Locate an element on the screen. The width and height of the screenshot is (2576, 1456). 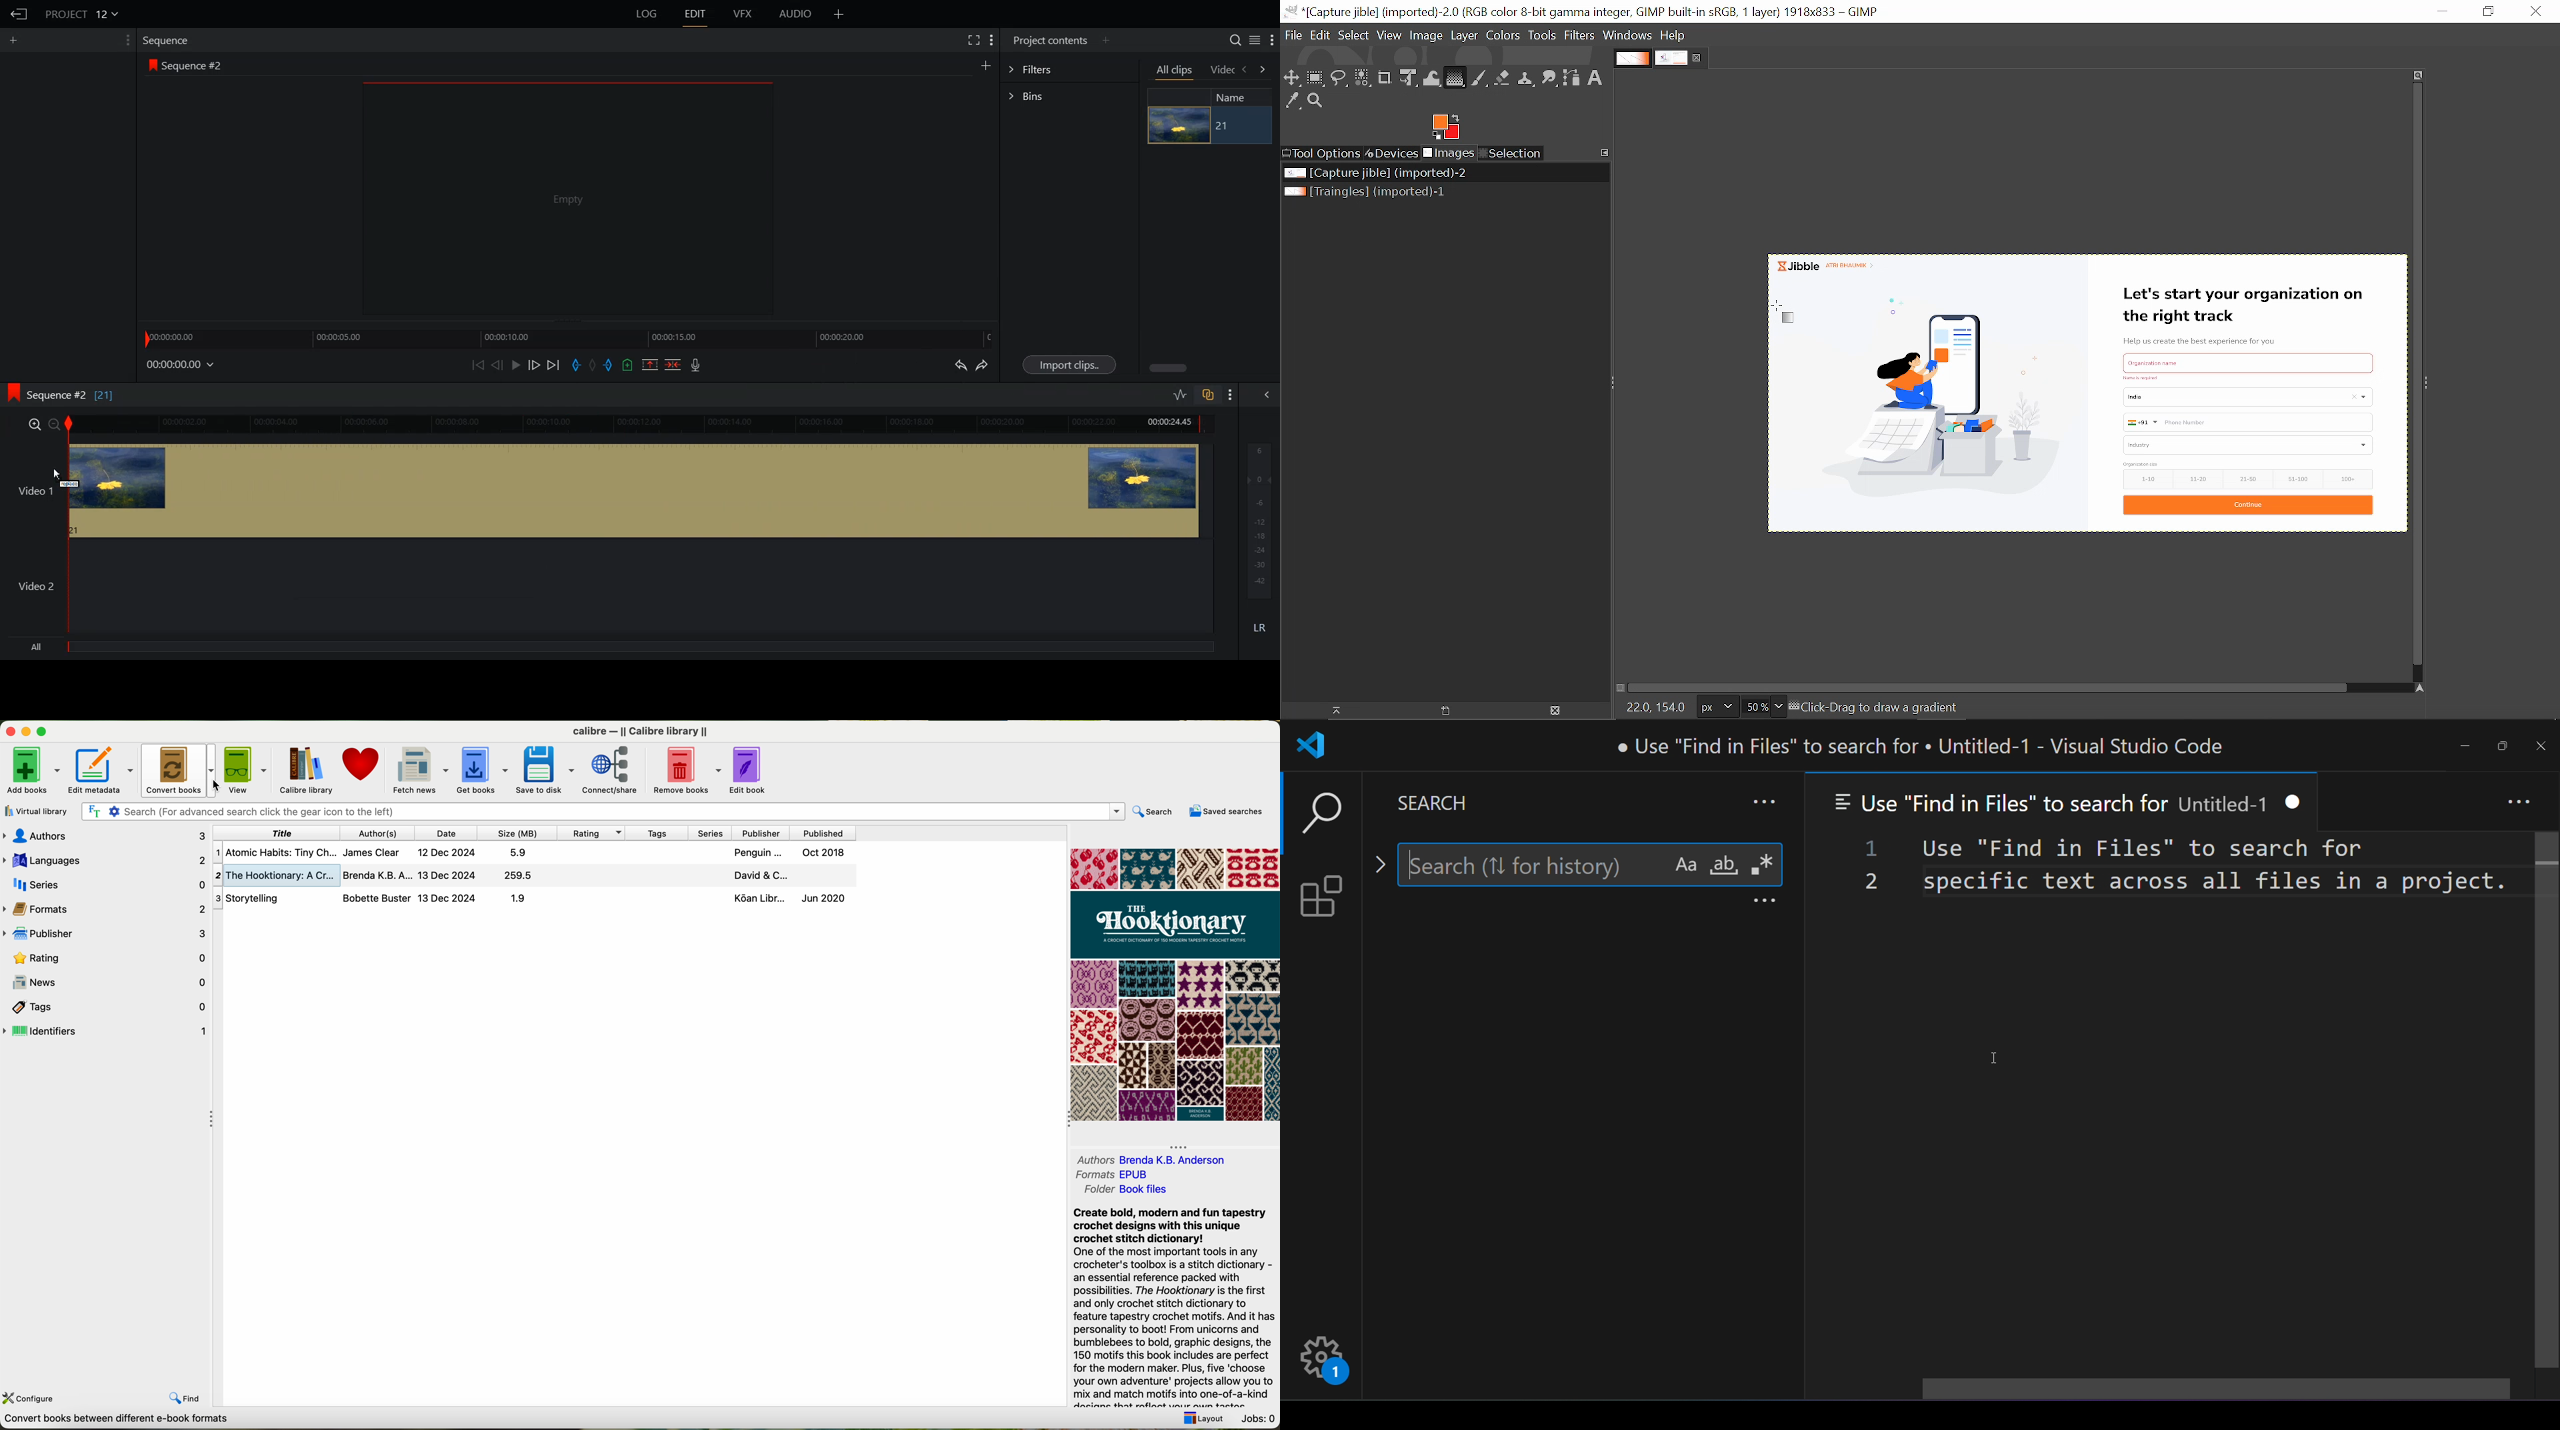
scrollbar is located at coordinates (2543, 1103).